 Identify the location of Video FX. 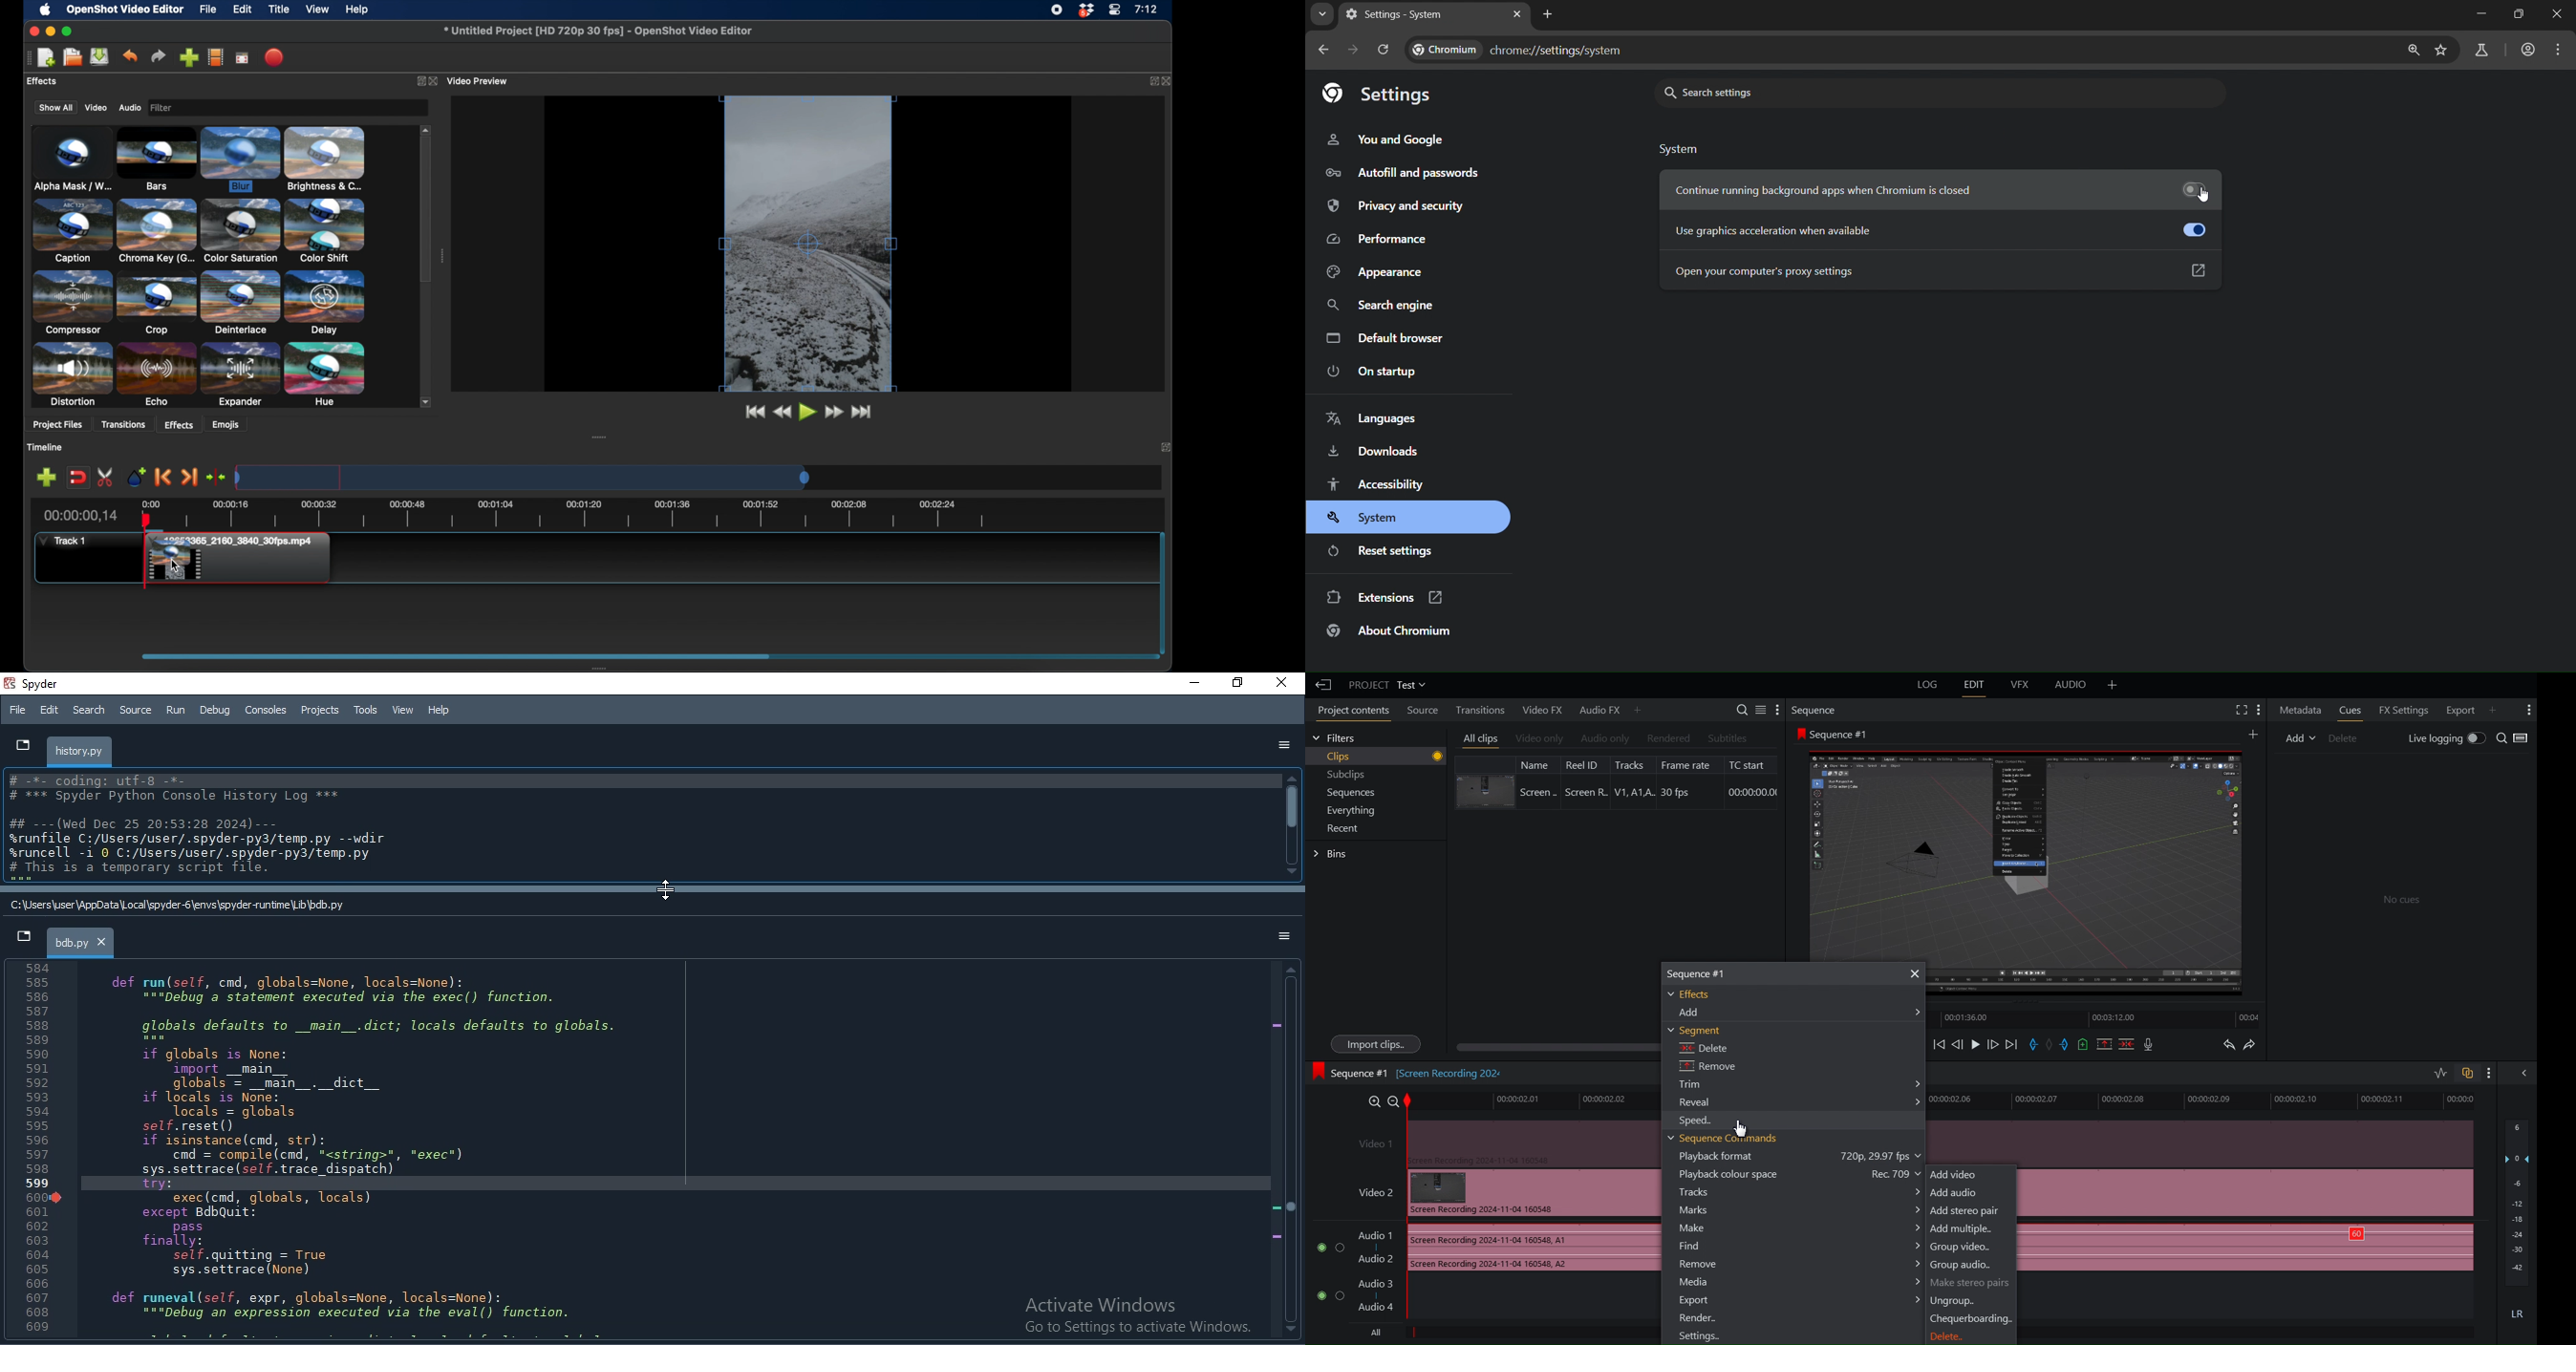
(1540, 710).